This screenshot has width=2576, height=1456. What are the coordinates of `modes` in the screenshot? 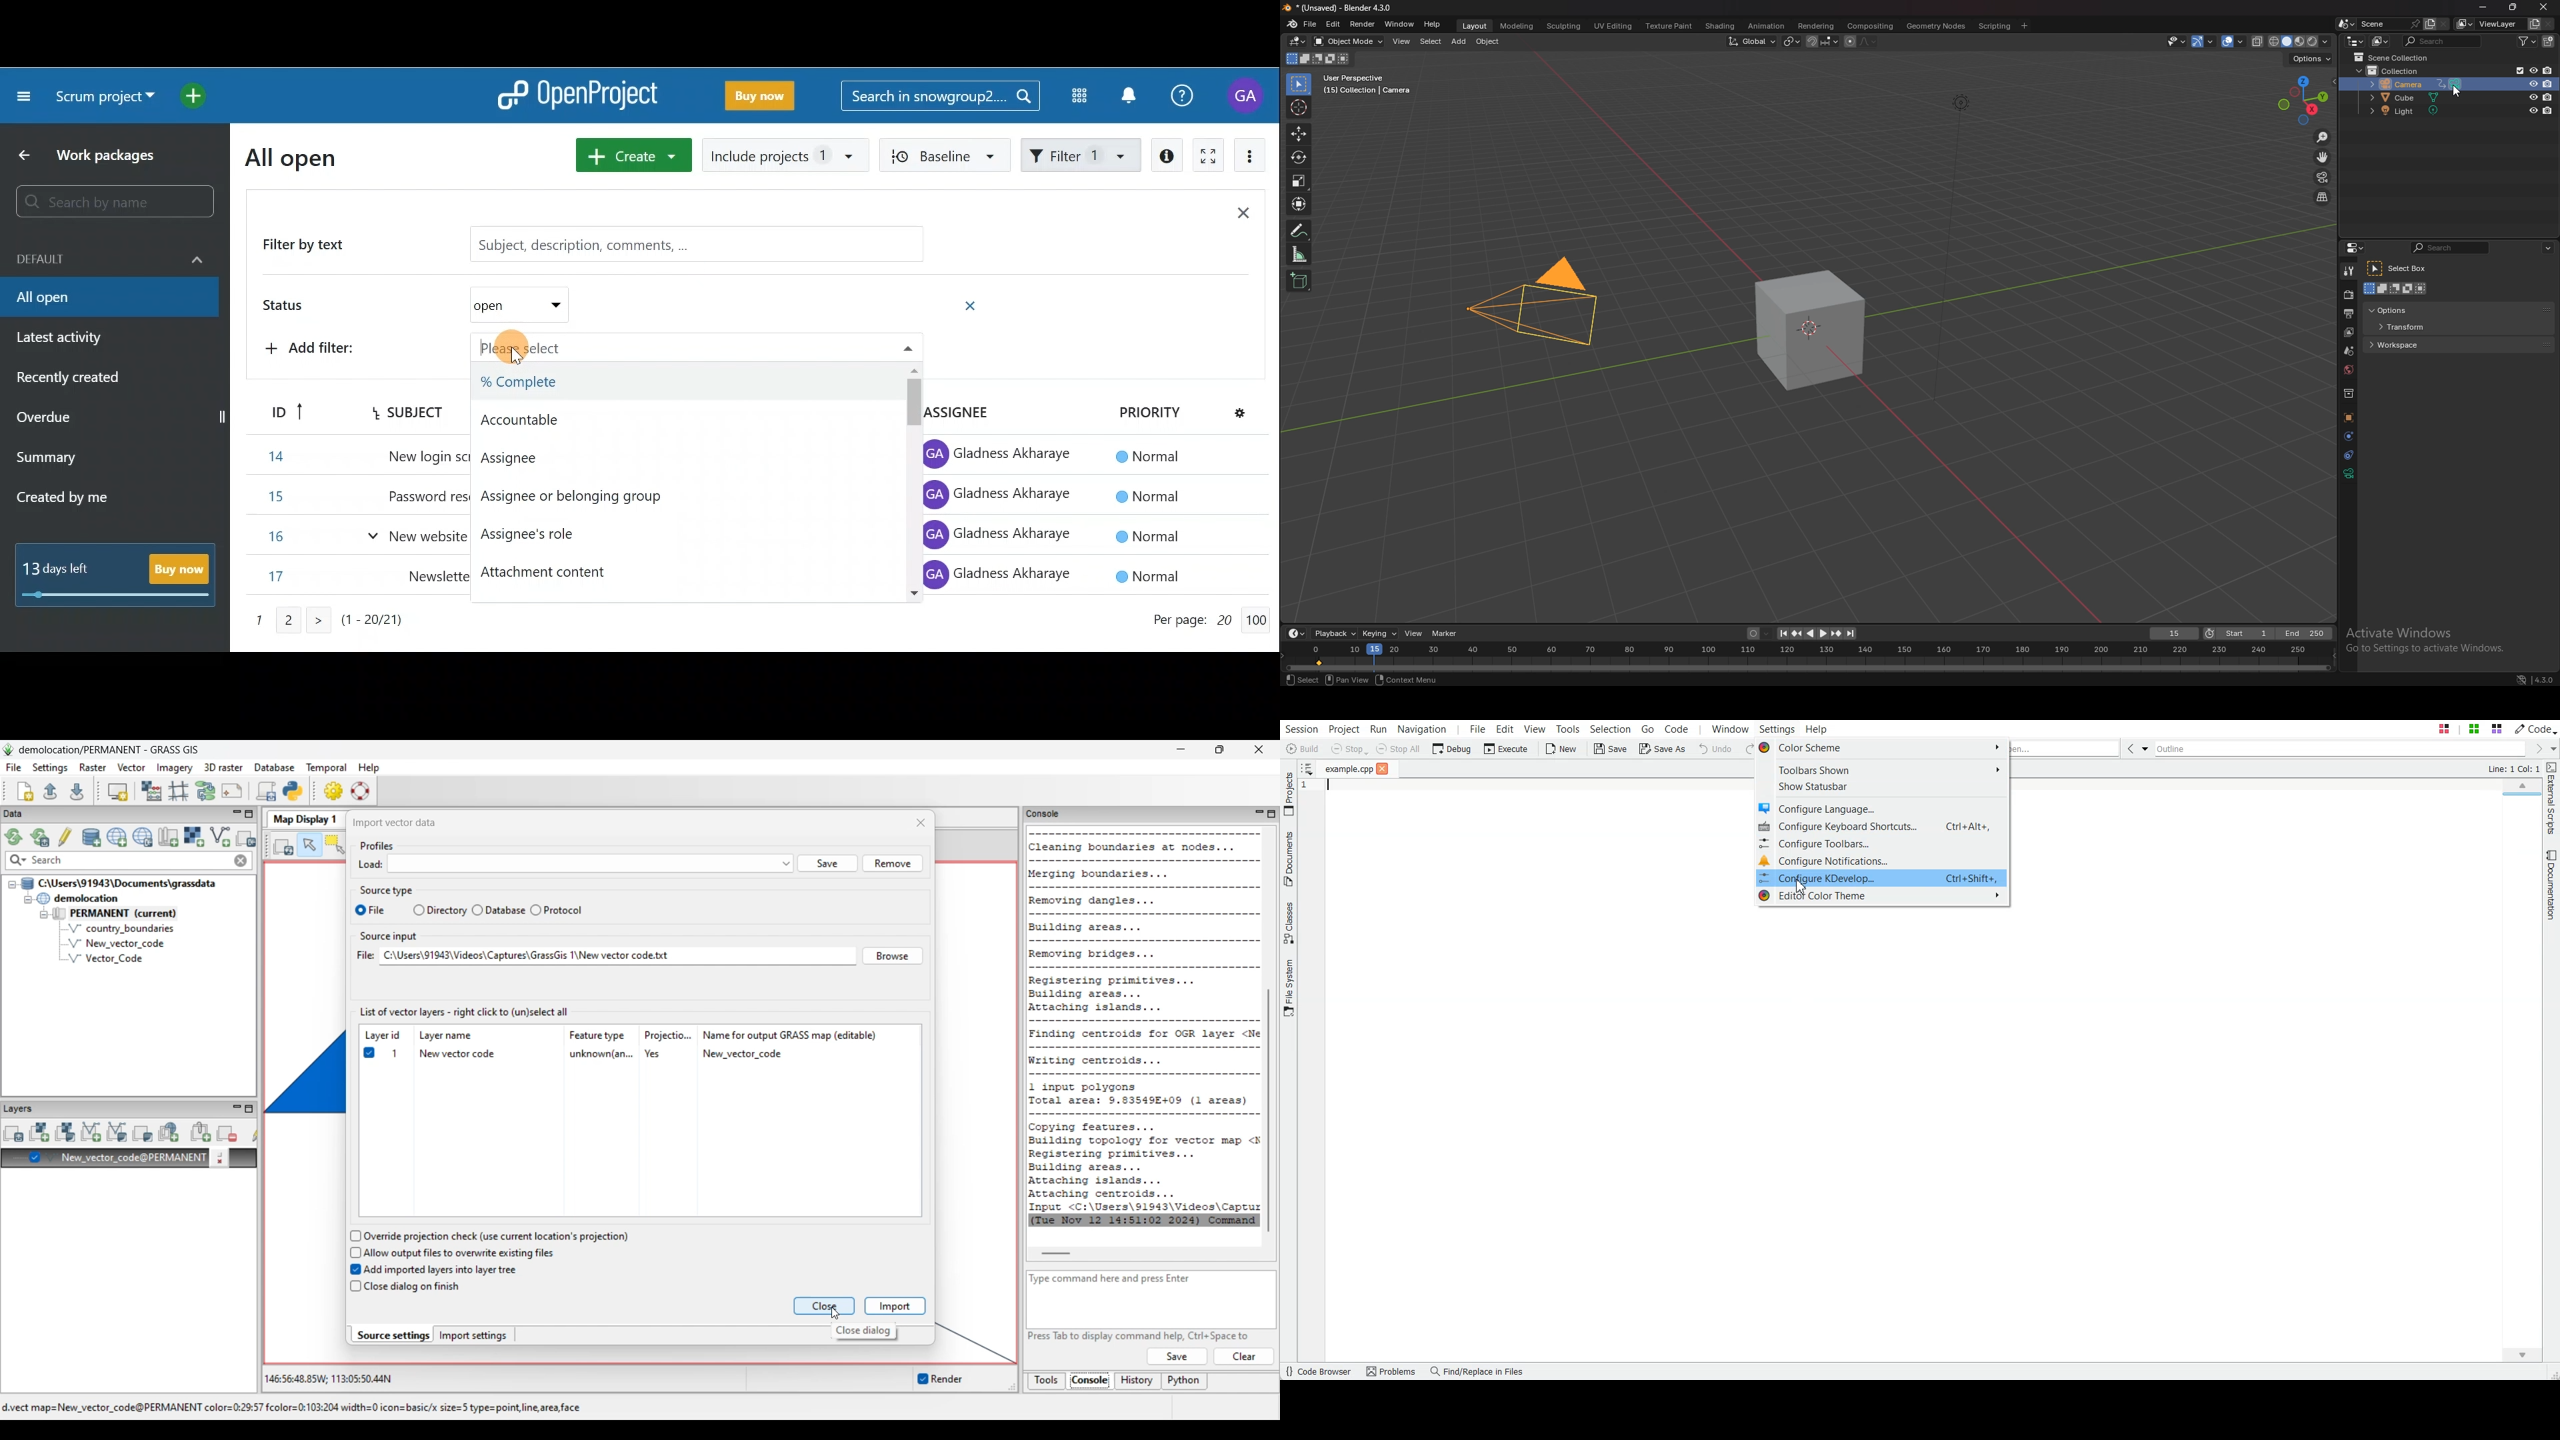 It's located at (2397, 289).